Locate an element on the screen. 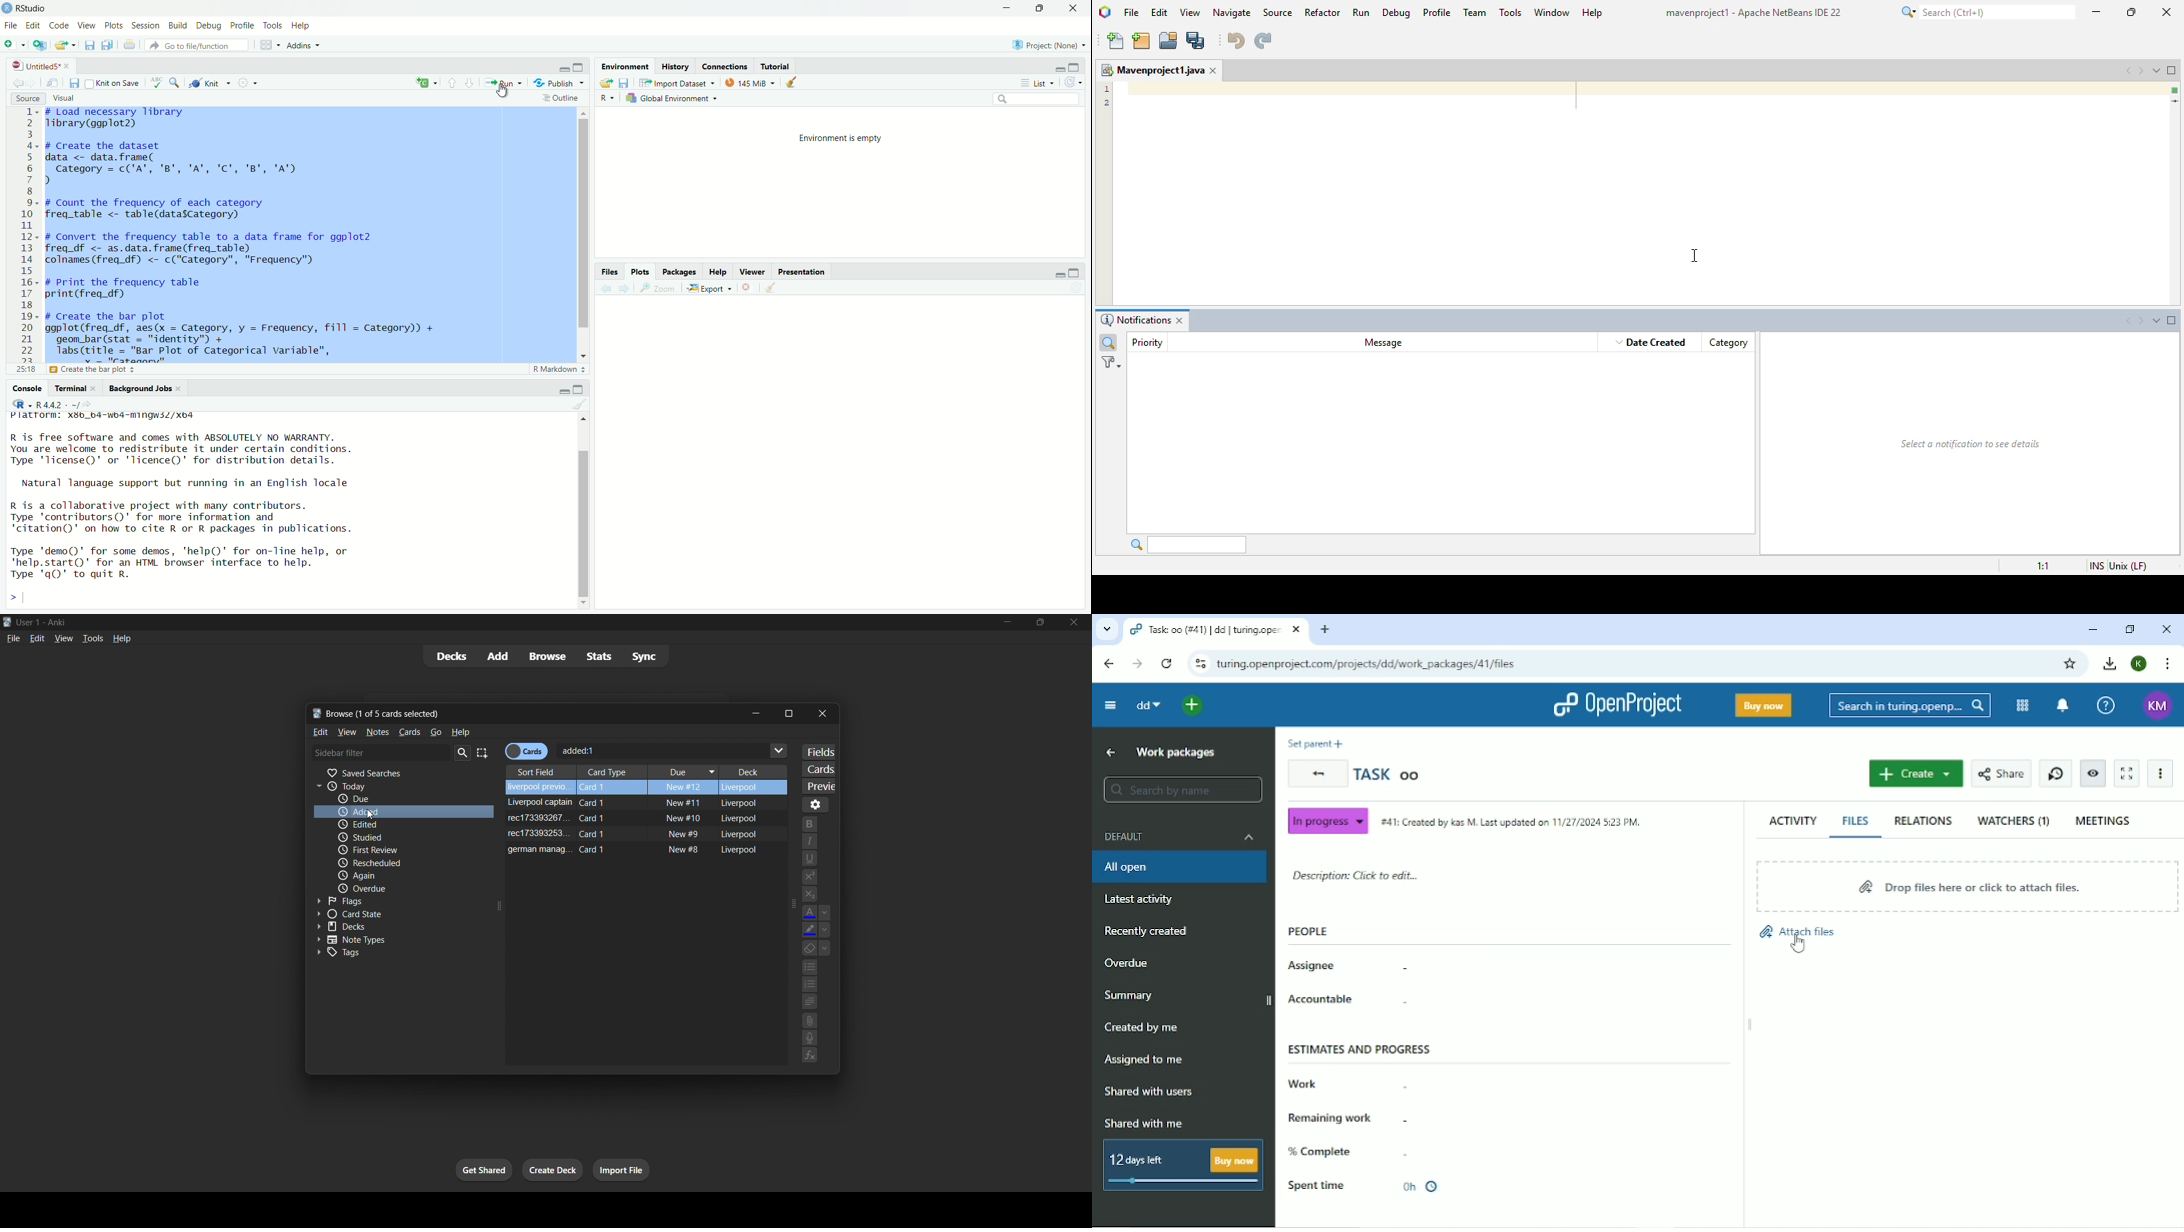  code is located at coordinates (59, 24).